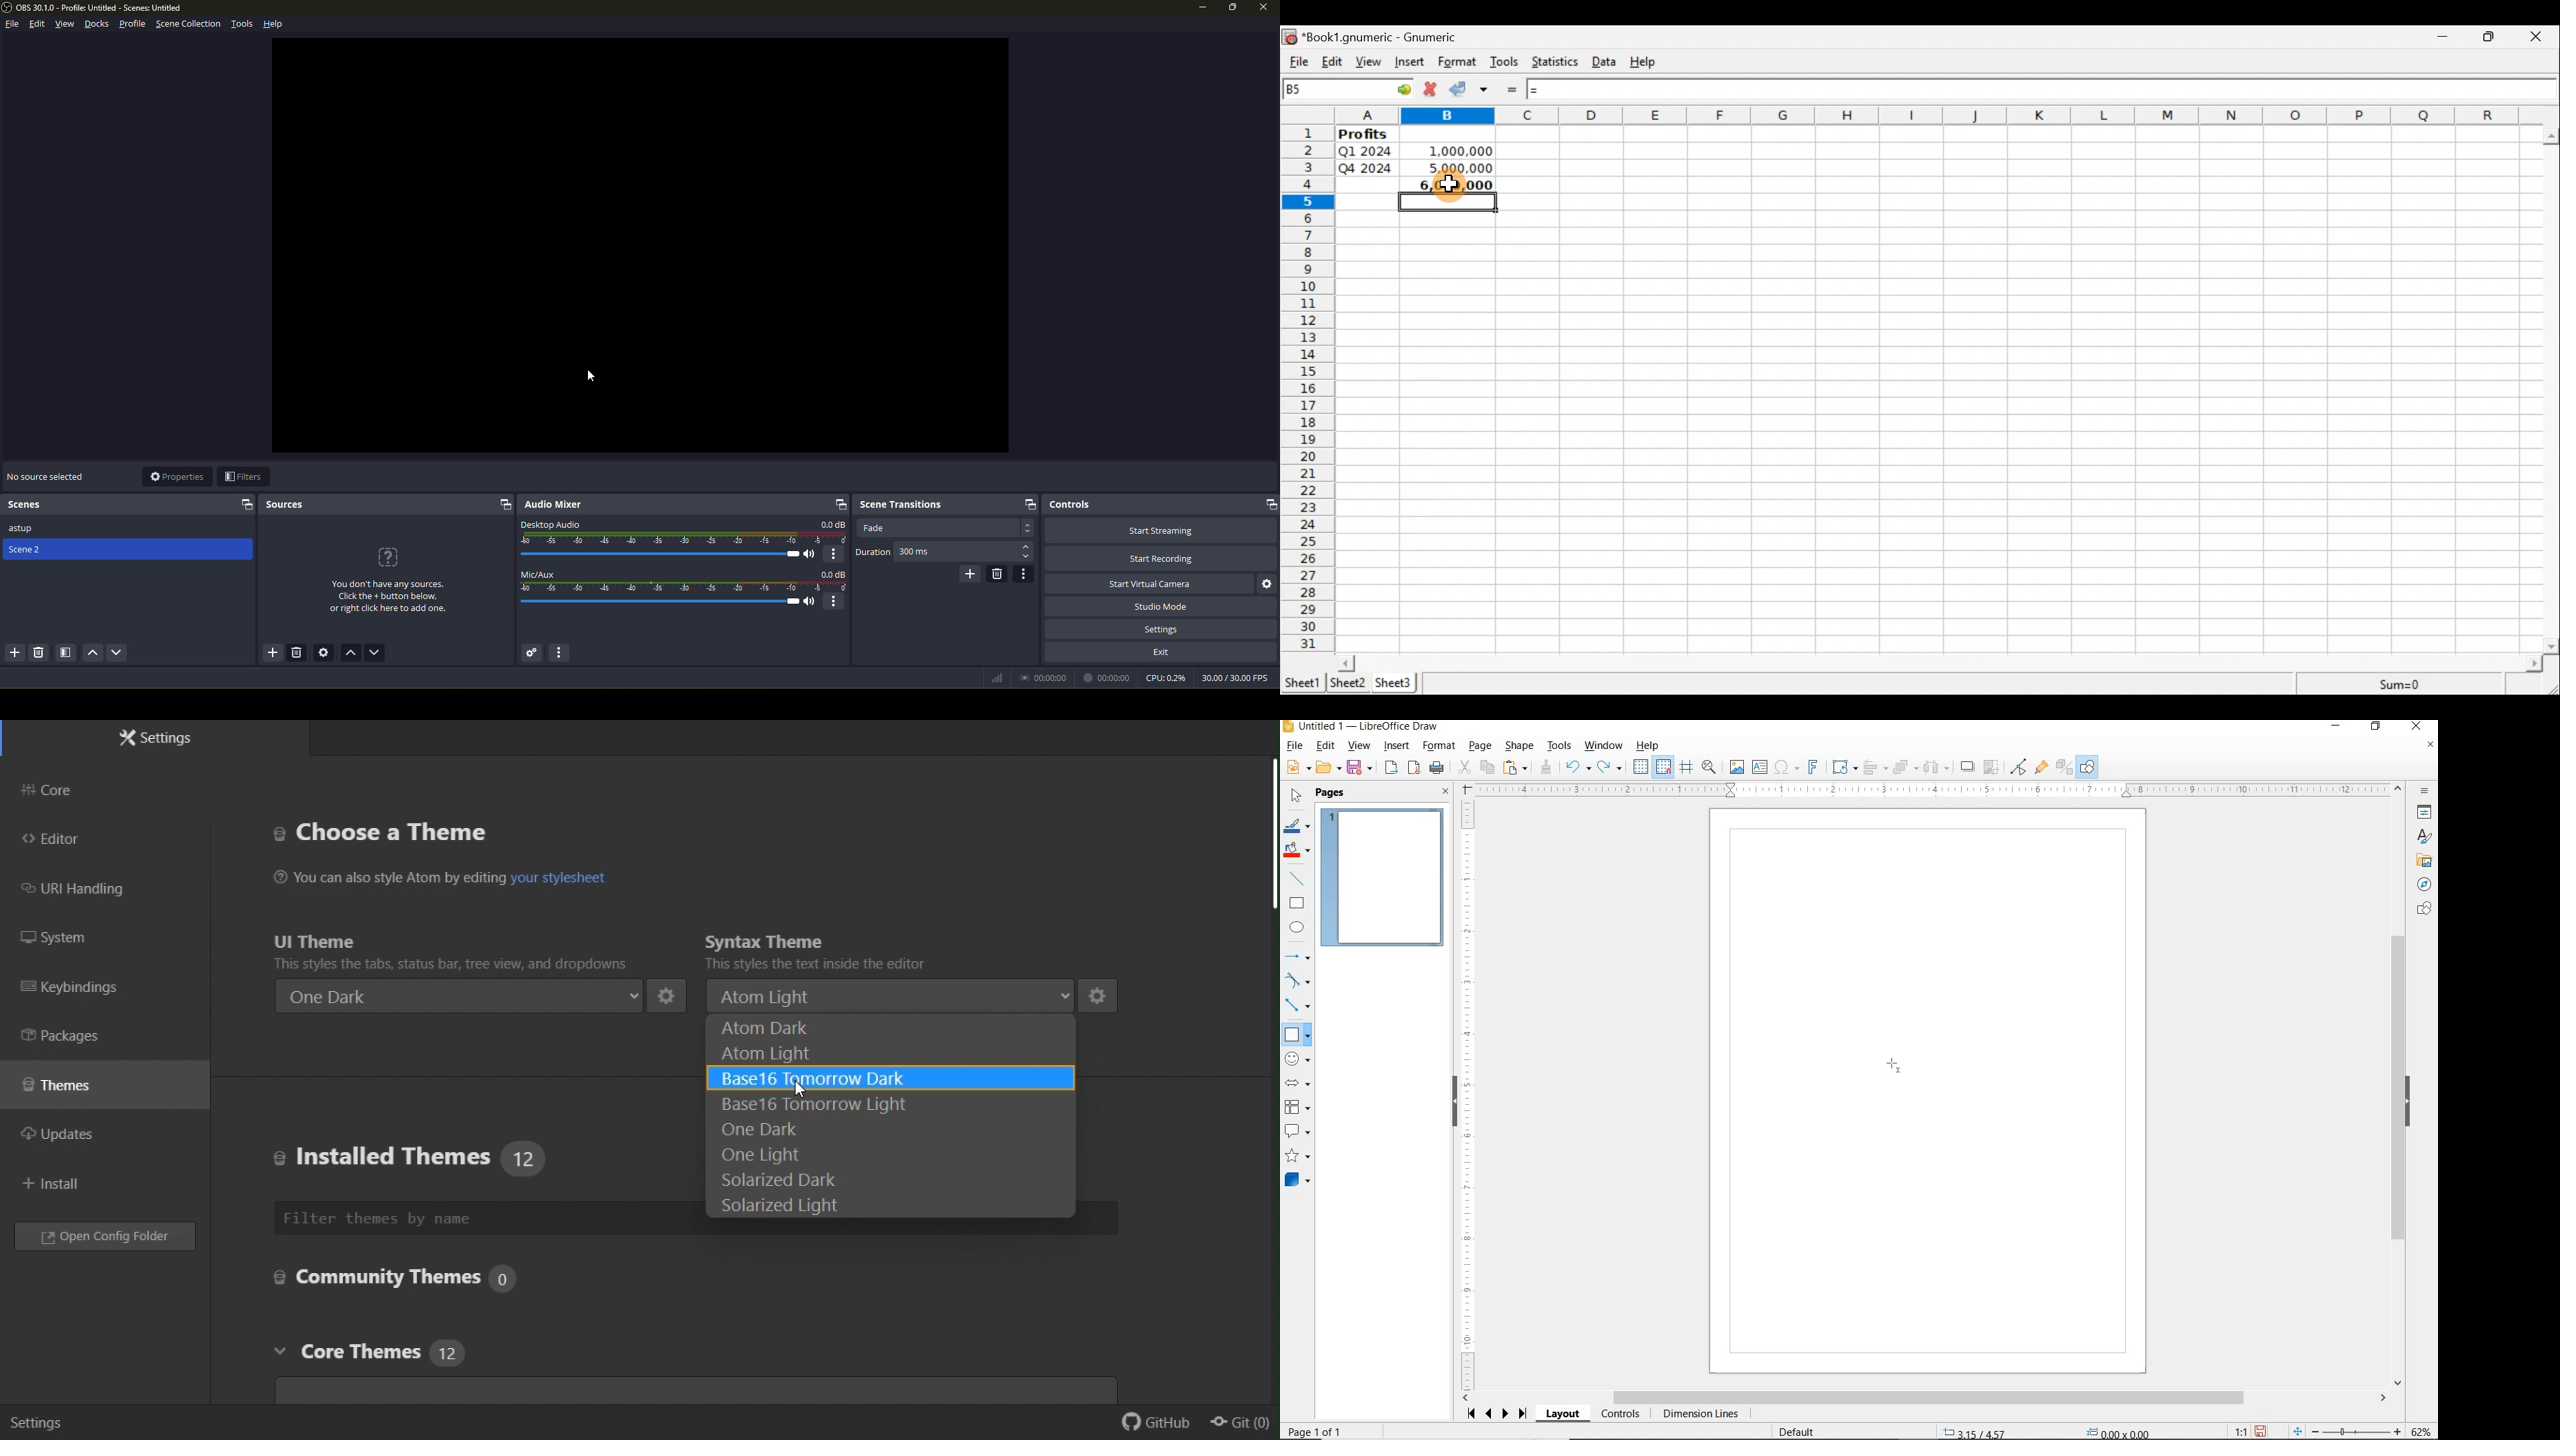 The width and height of the screenshot is (2576, 1456). What do you see at coordinates (1349, 89) in the screenshot?
I see `Cell name` at bounding box center [1349, 89].